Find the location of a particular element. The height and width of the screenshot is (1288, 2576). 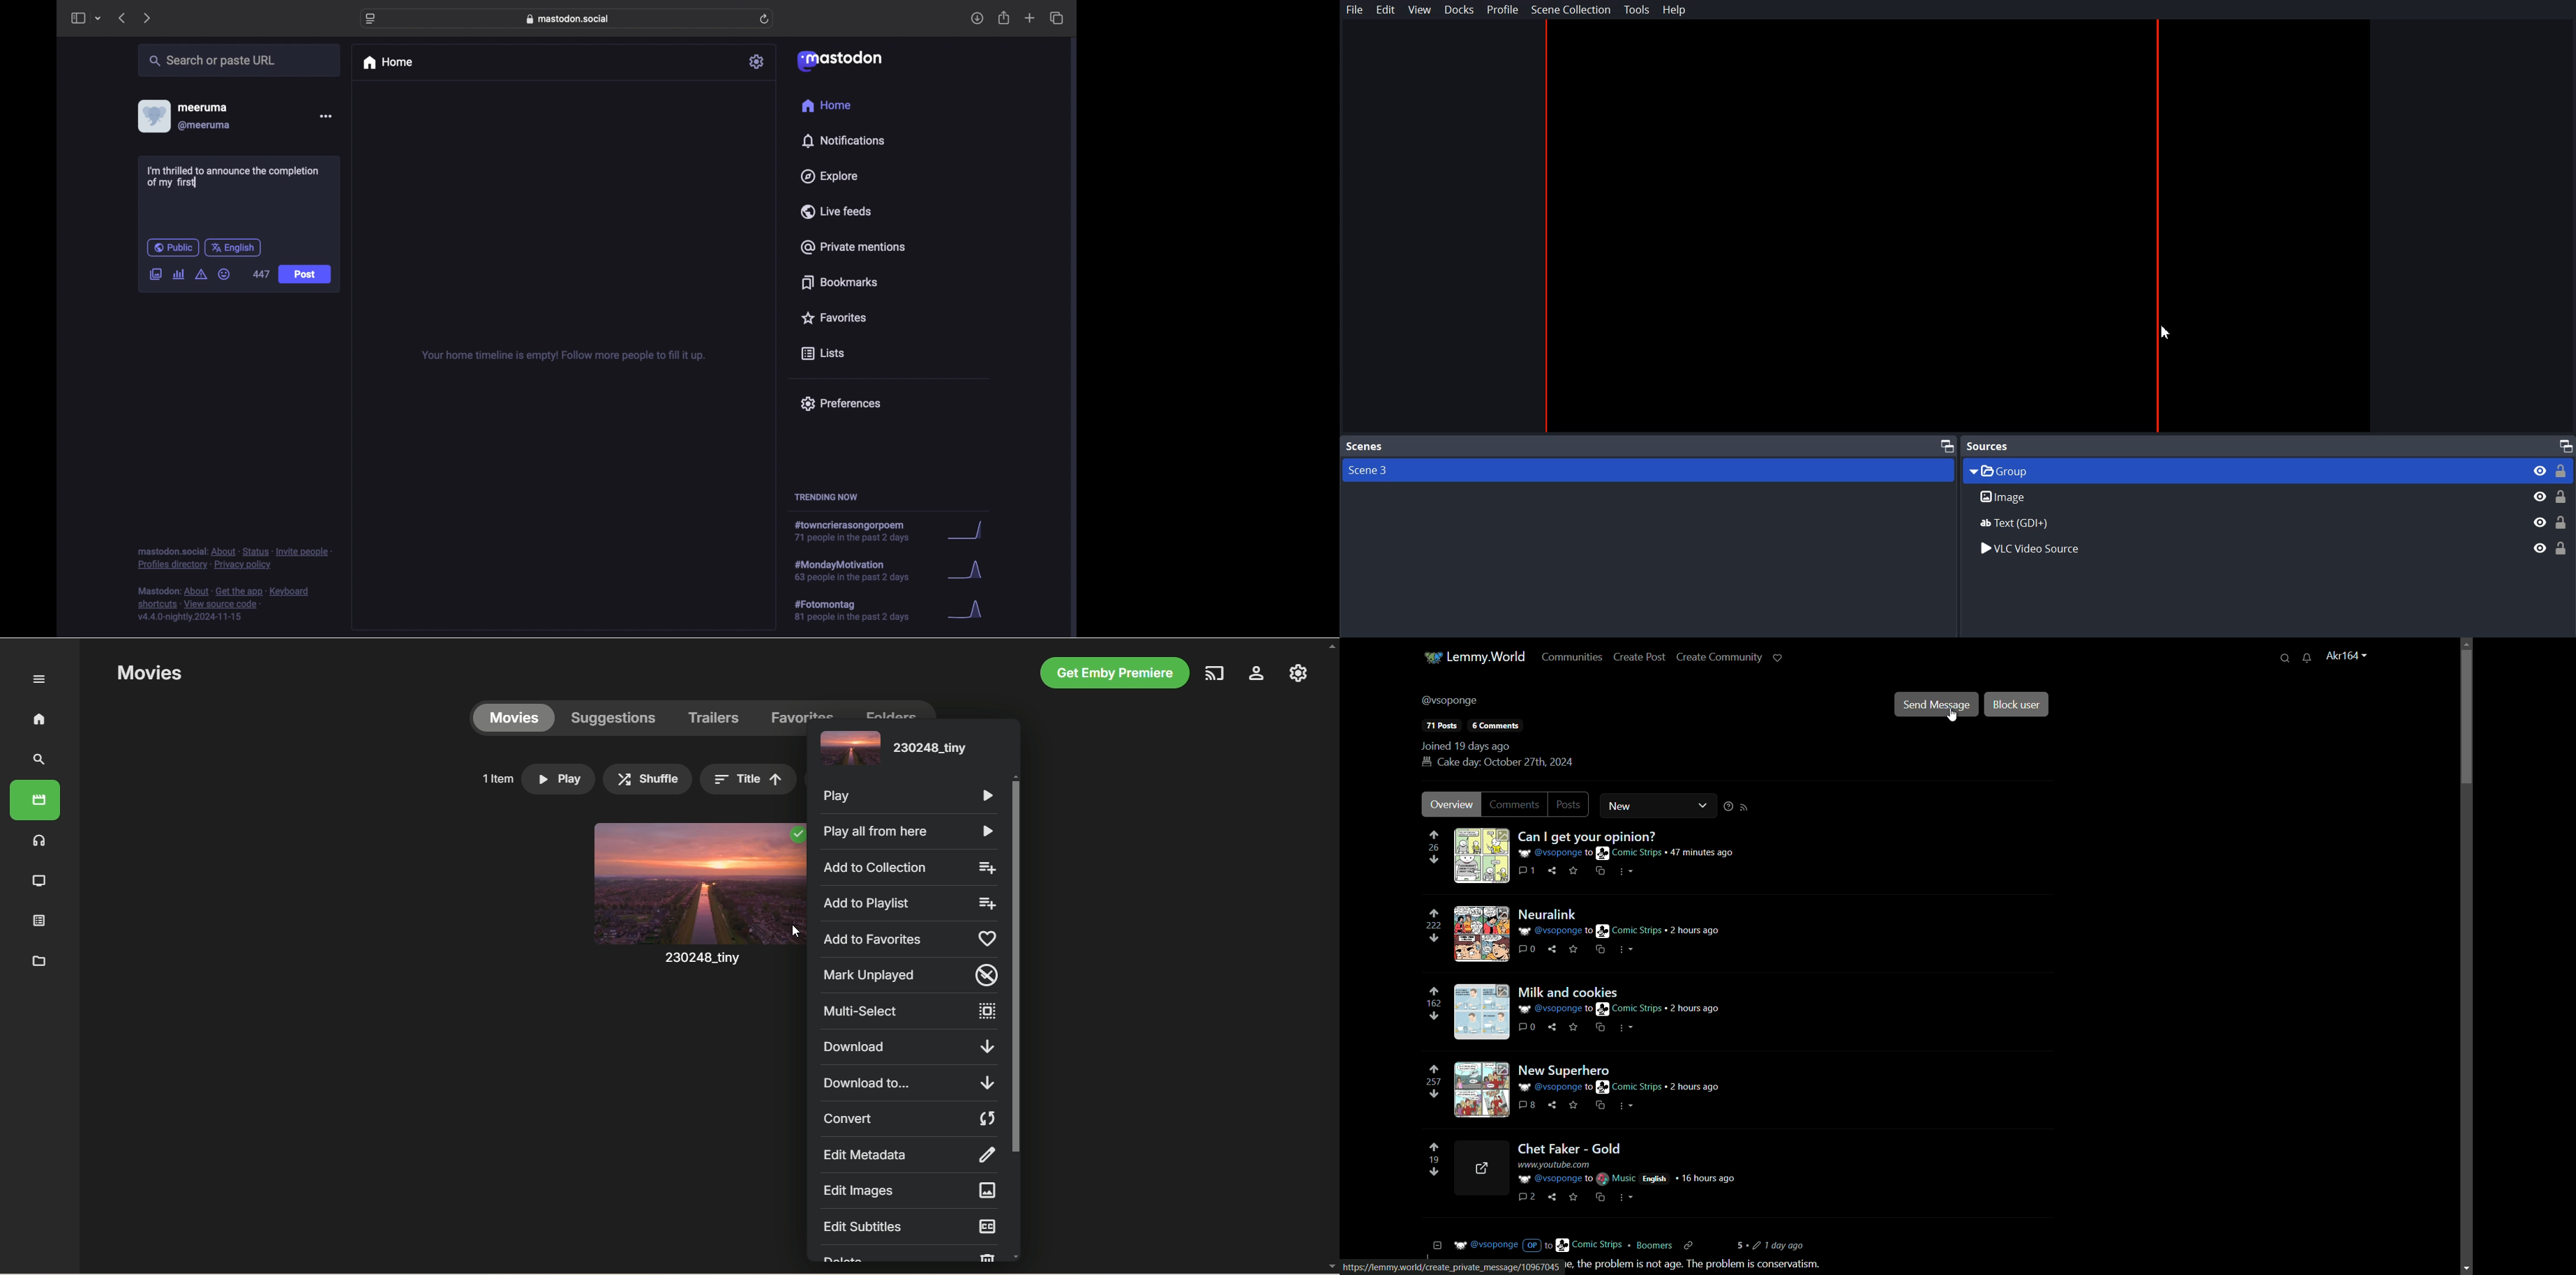

more options is located at coordinates (325, 116).